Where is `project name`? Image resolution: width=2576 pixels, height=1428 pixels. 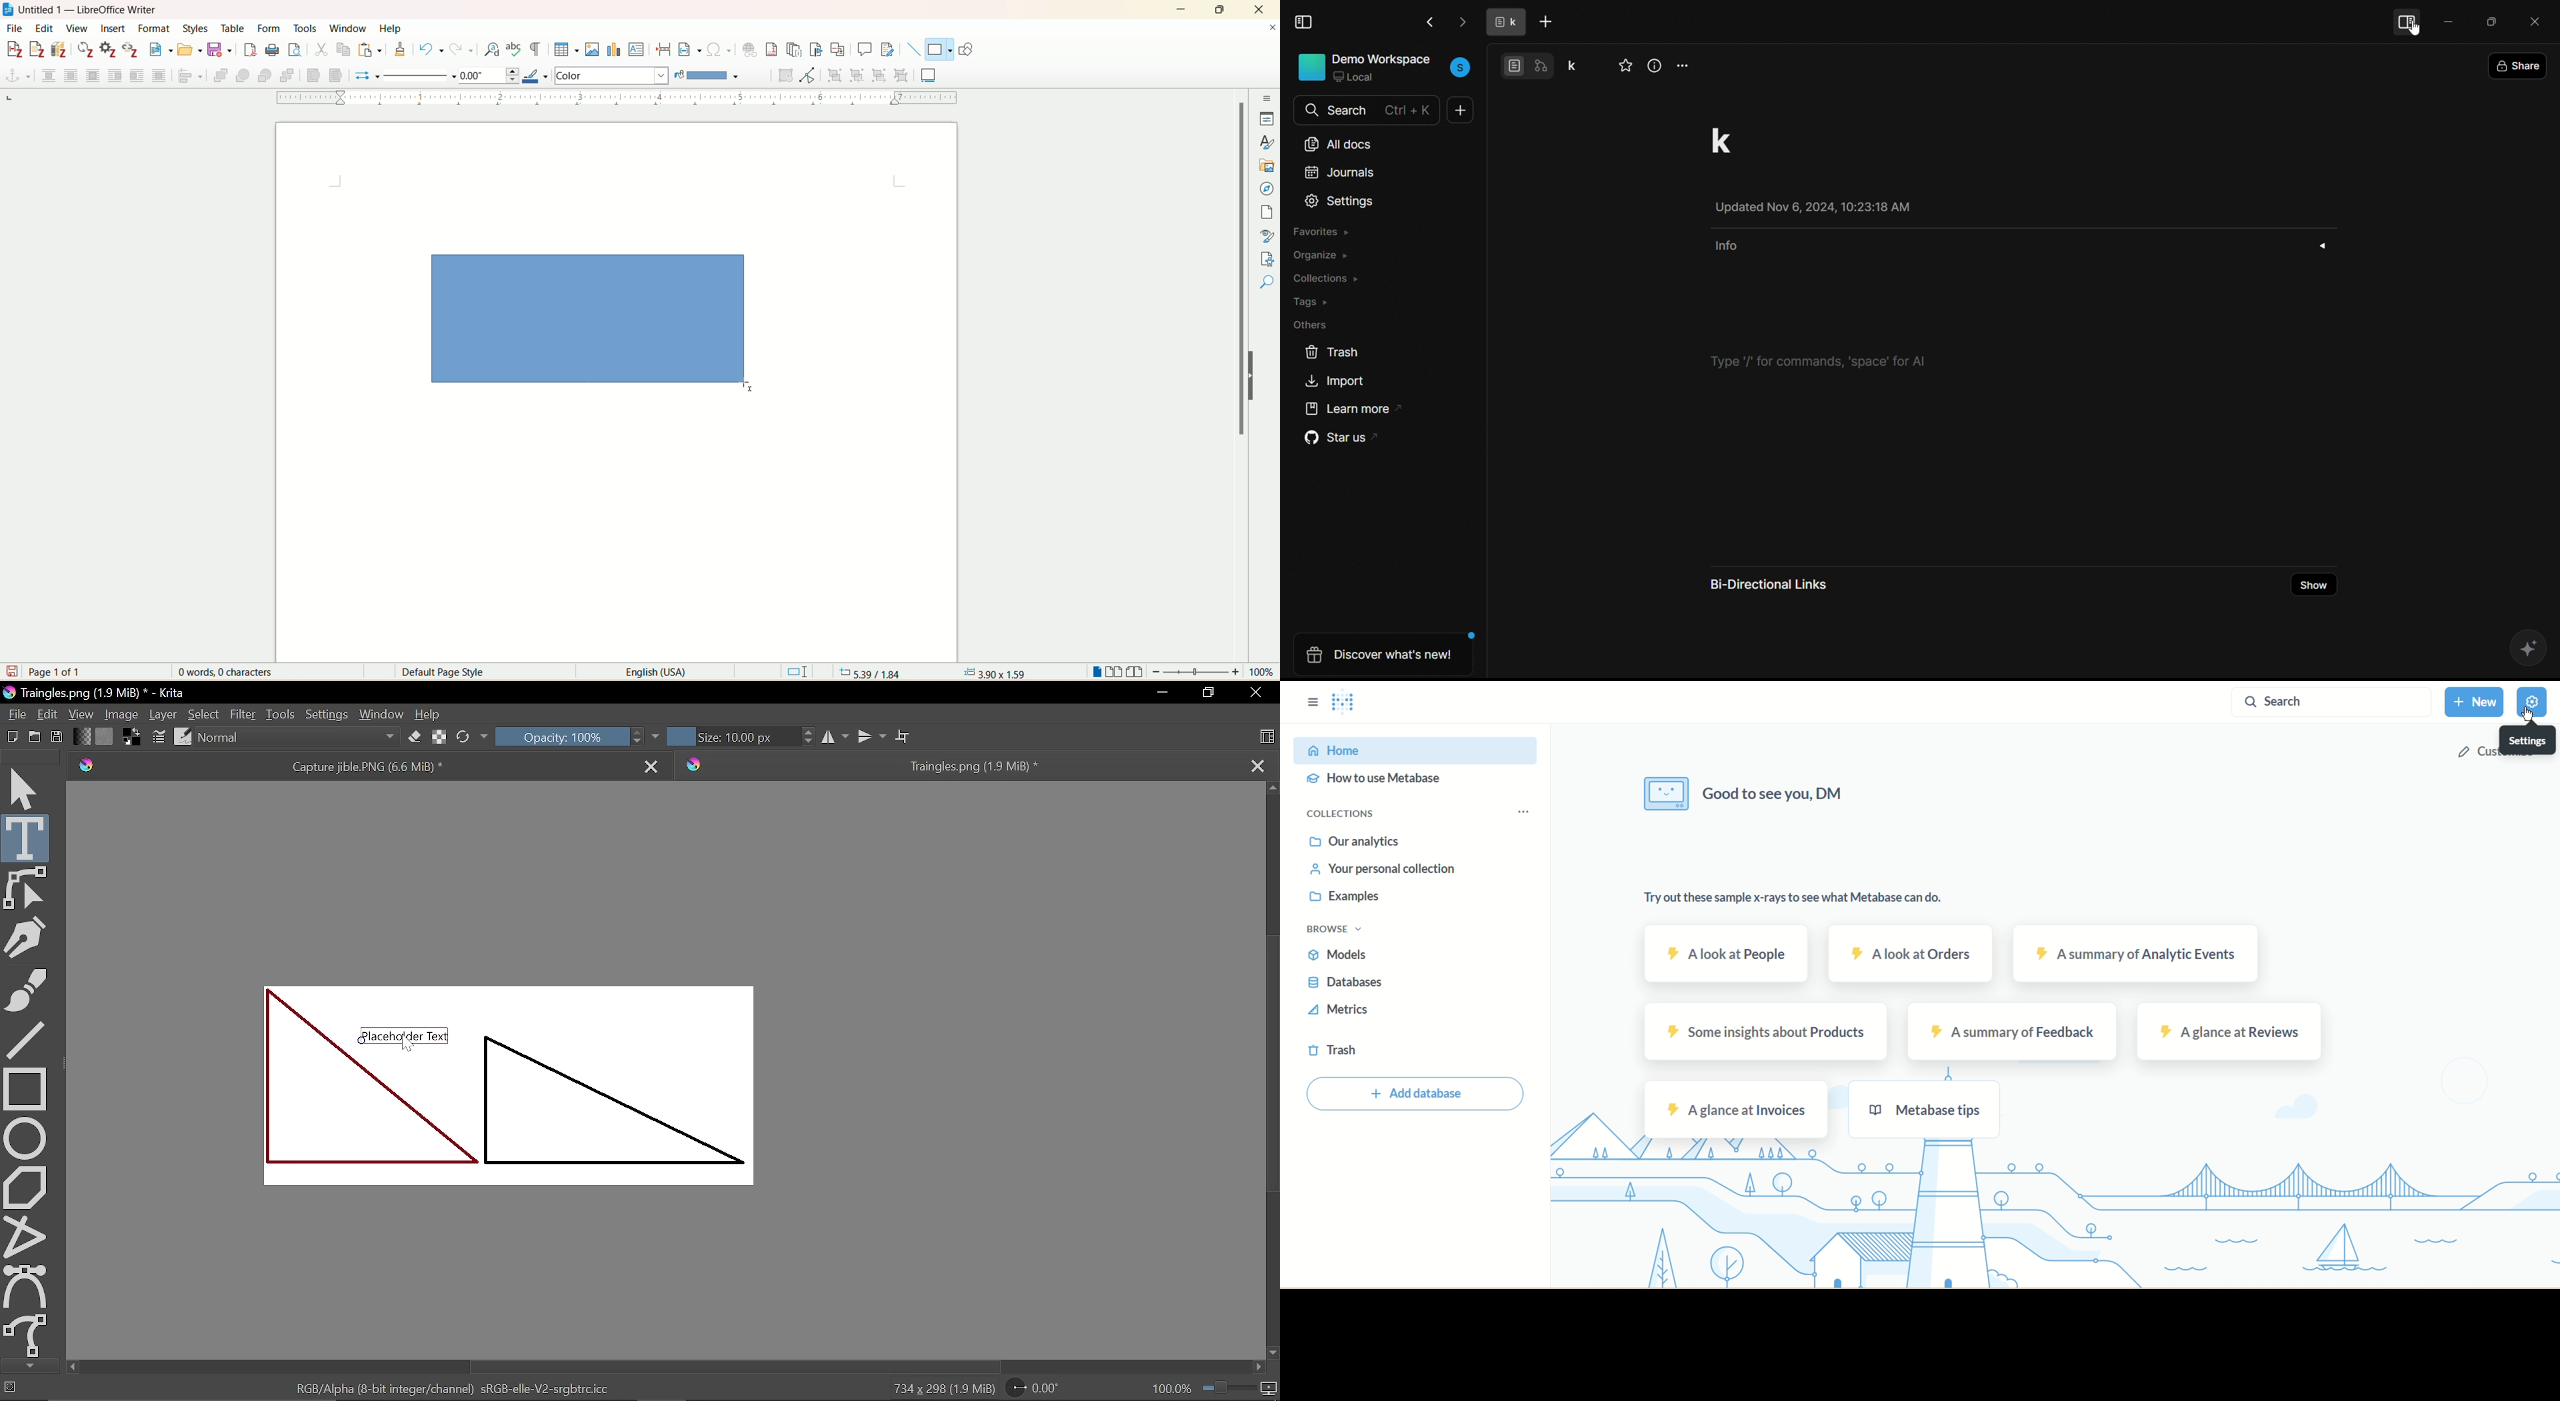
project name is located at coordinates (1579, 64).